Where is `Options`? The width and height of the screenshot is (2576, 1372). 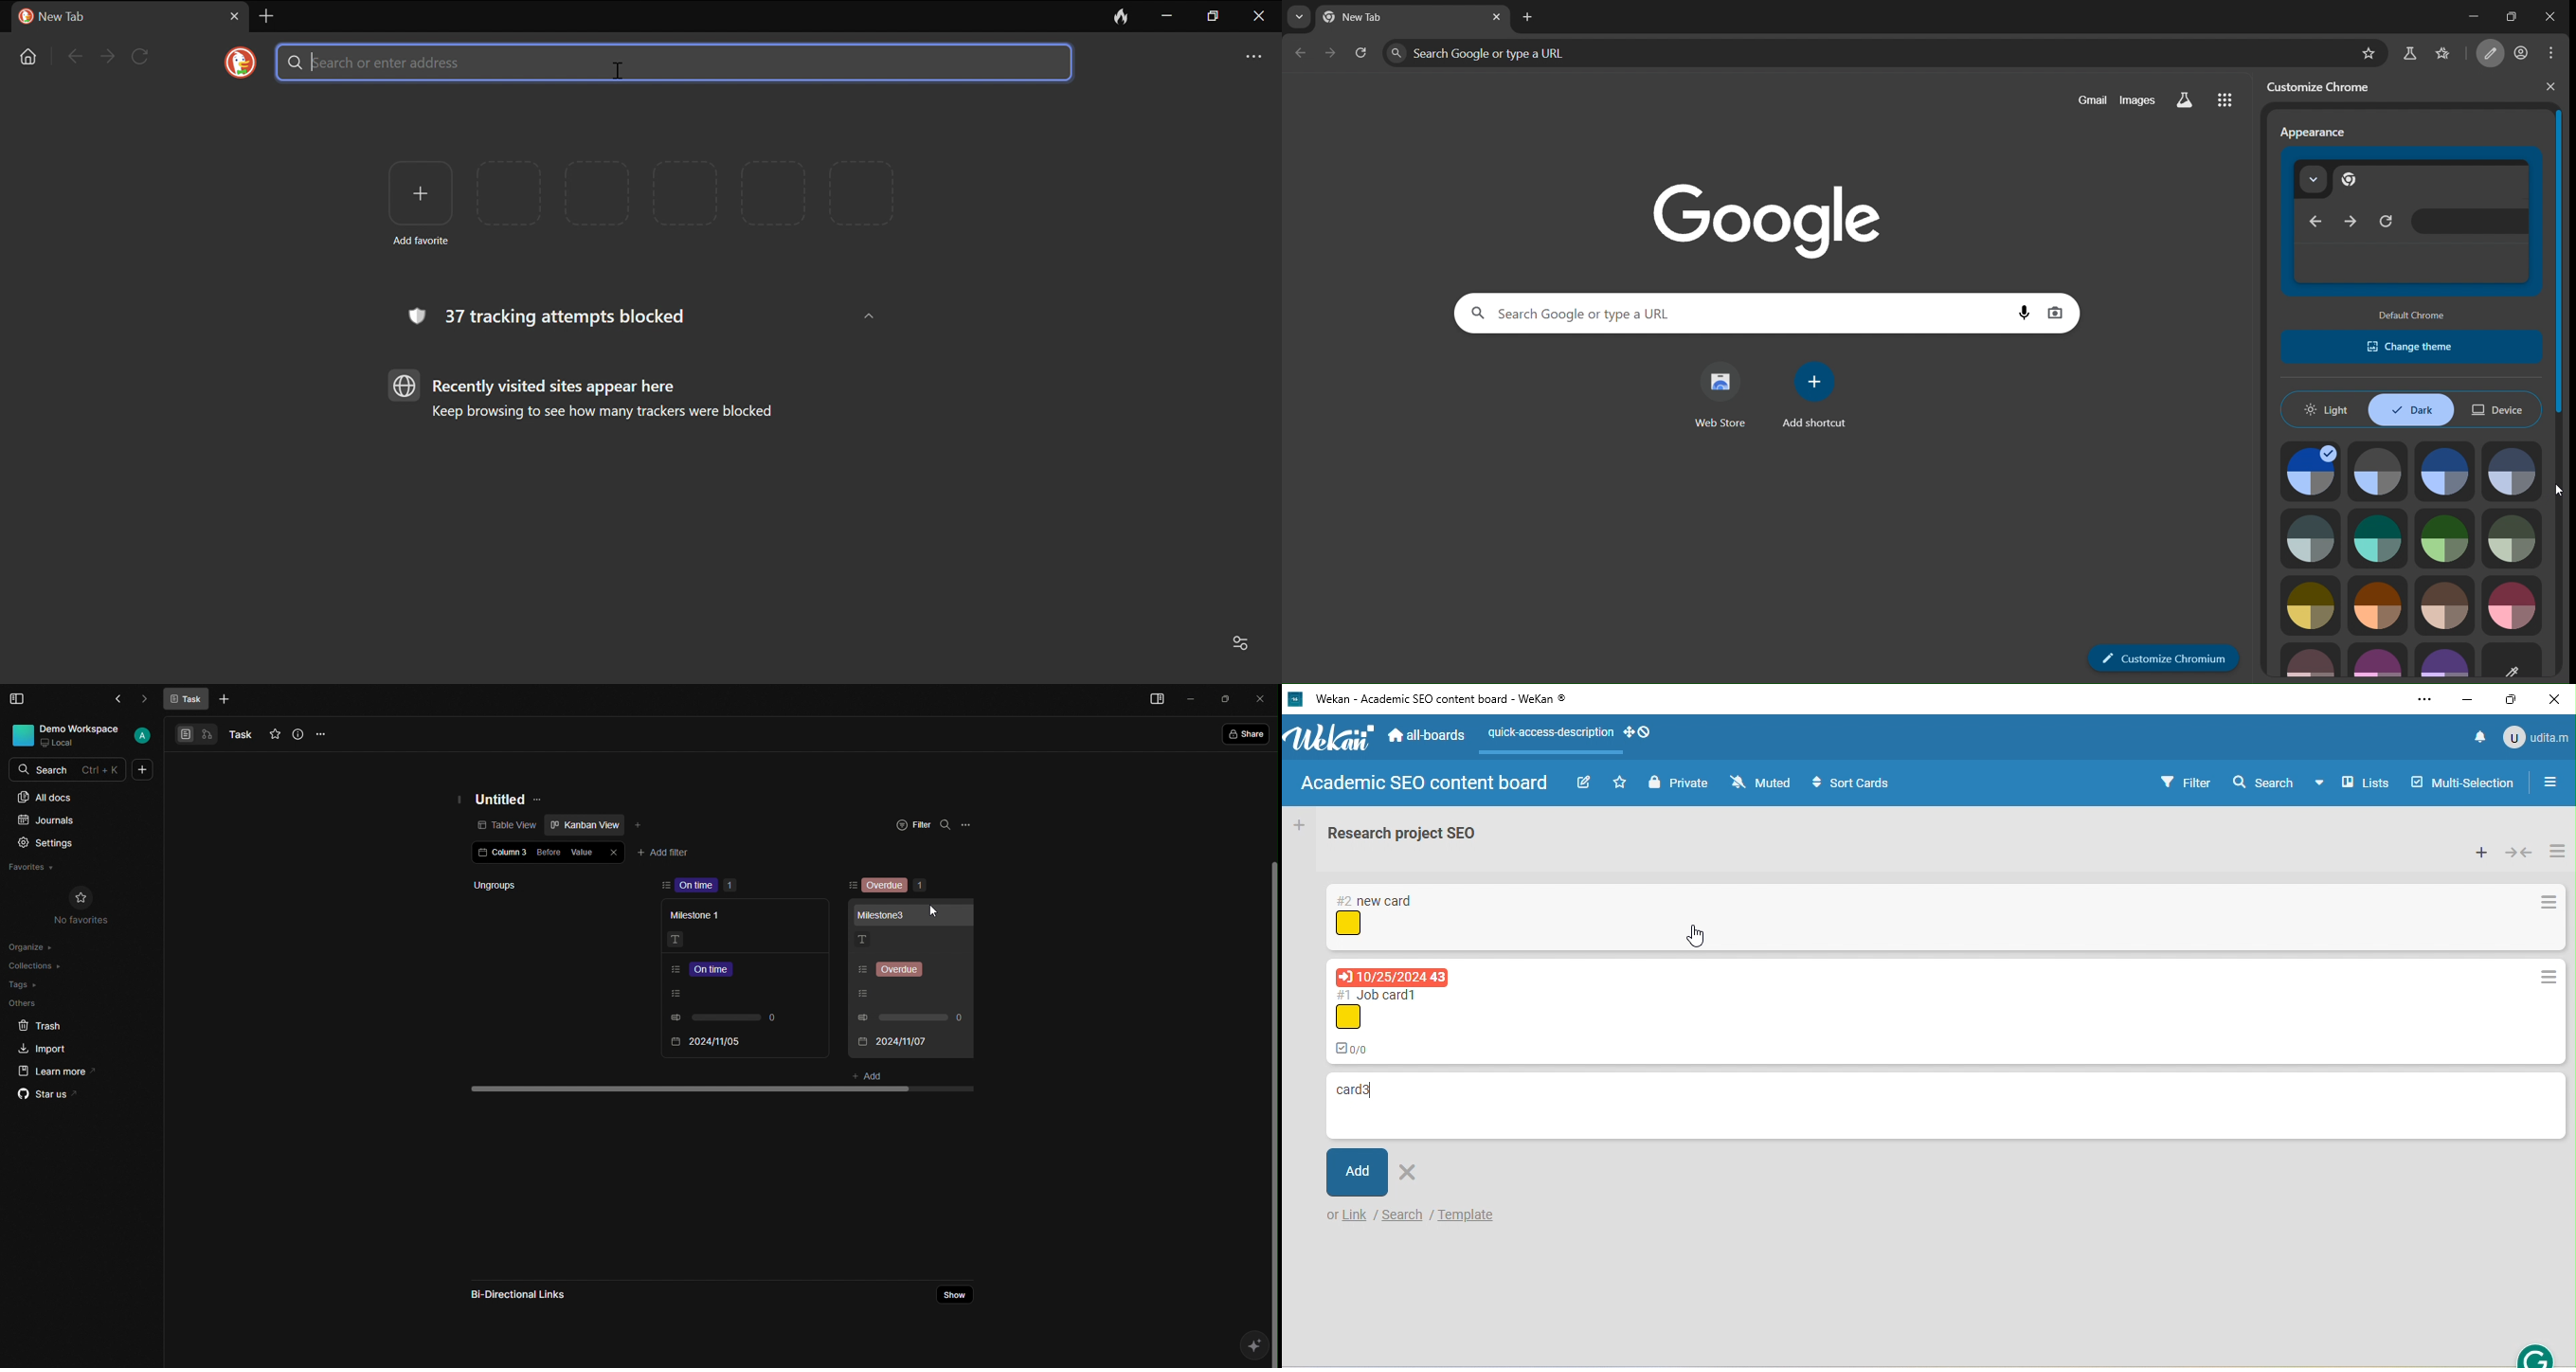 Options is located at coordinates (967, 825).